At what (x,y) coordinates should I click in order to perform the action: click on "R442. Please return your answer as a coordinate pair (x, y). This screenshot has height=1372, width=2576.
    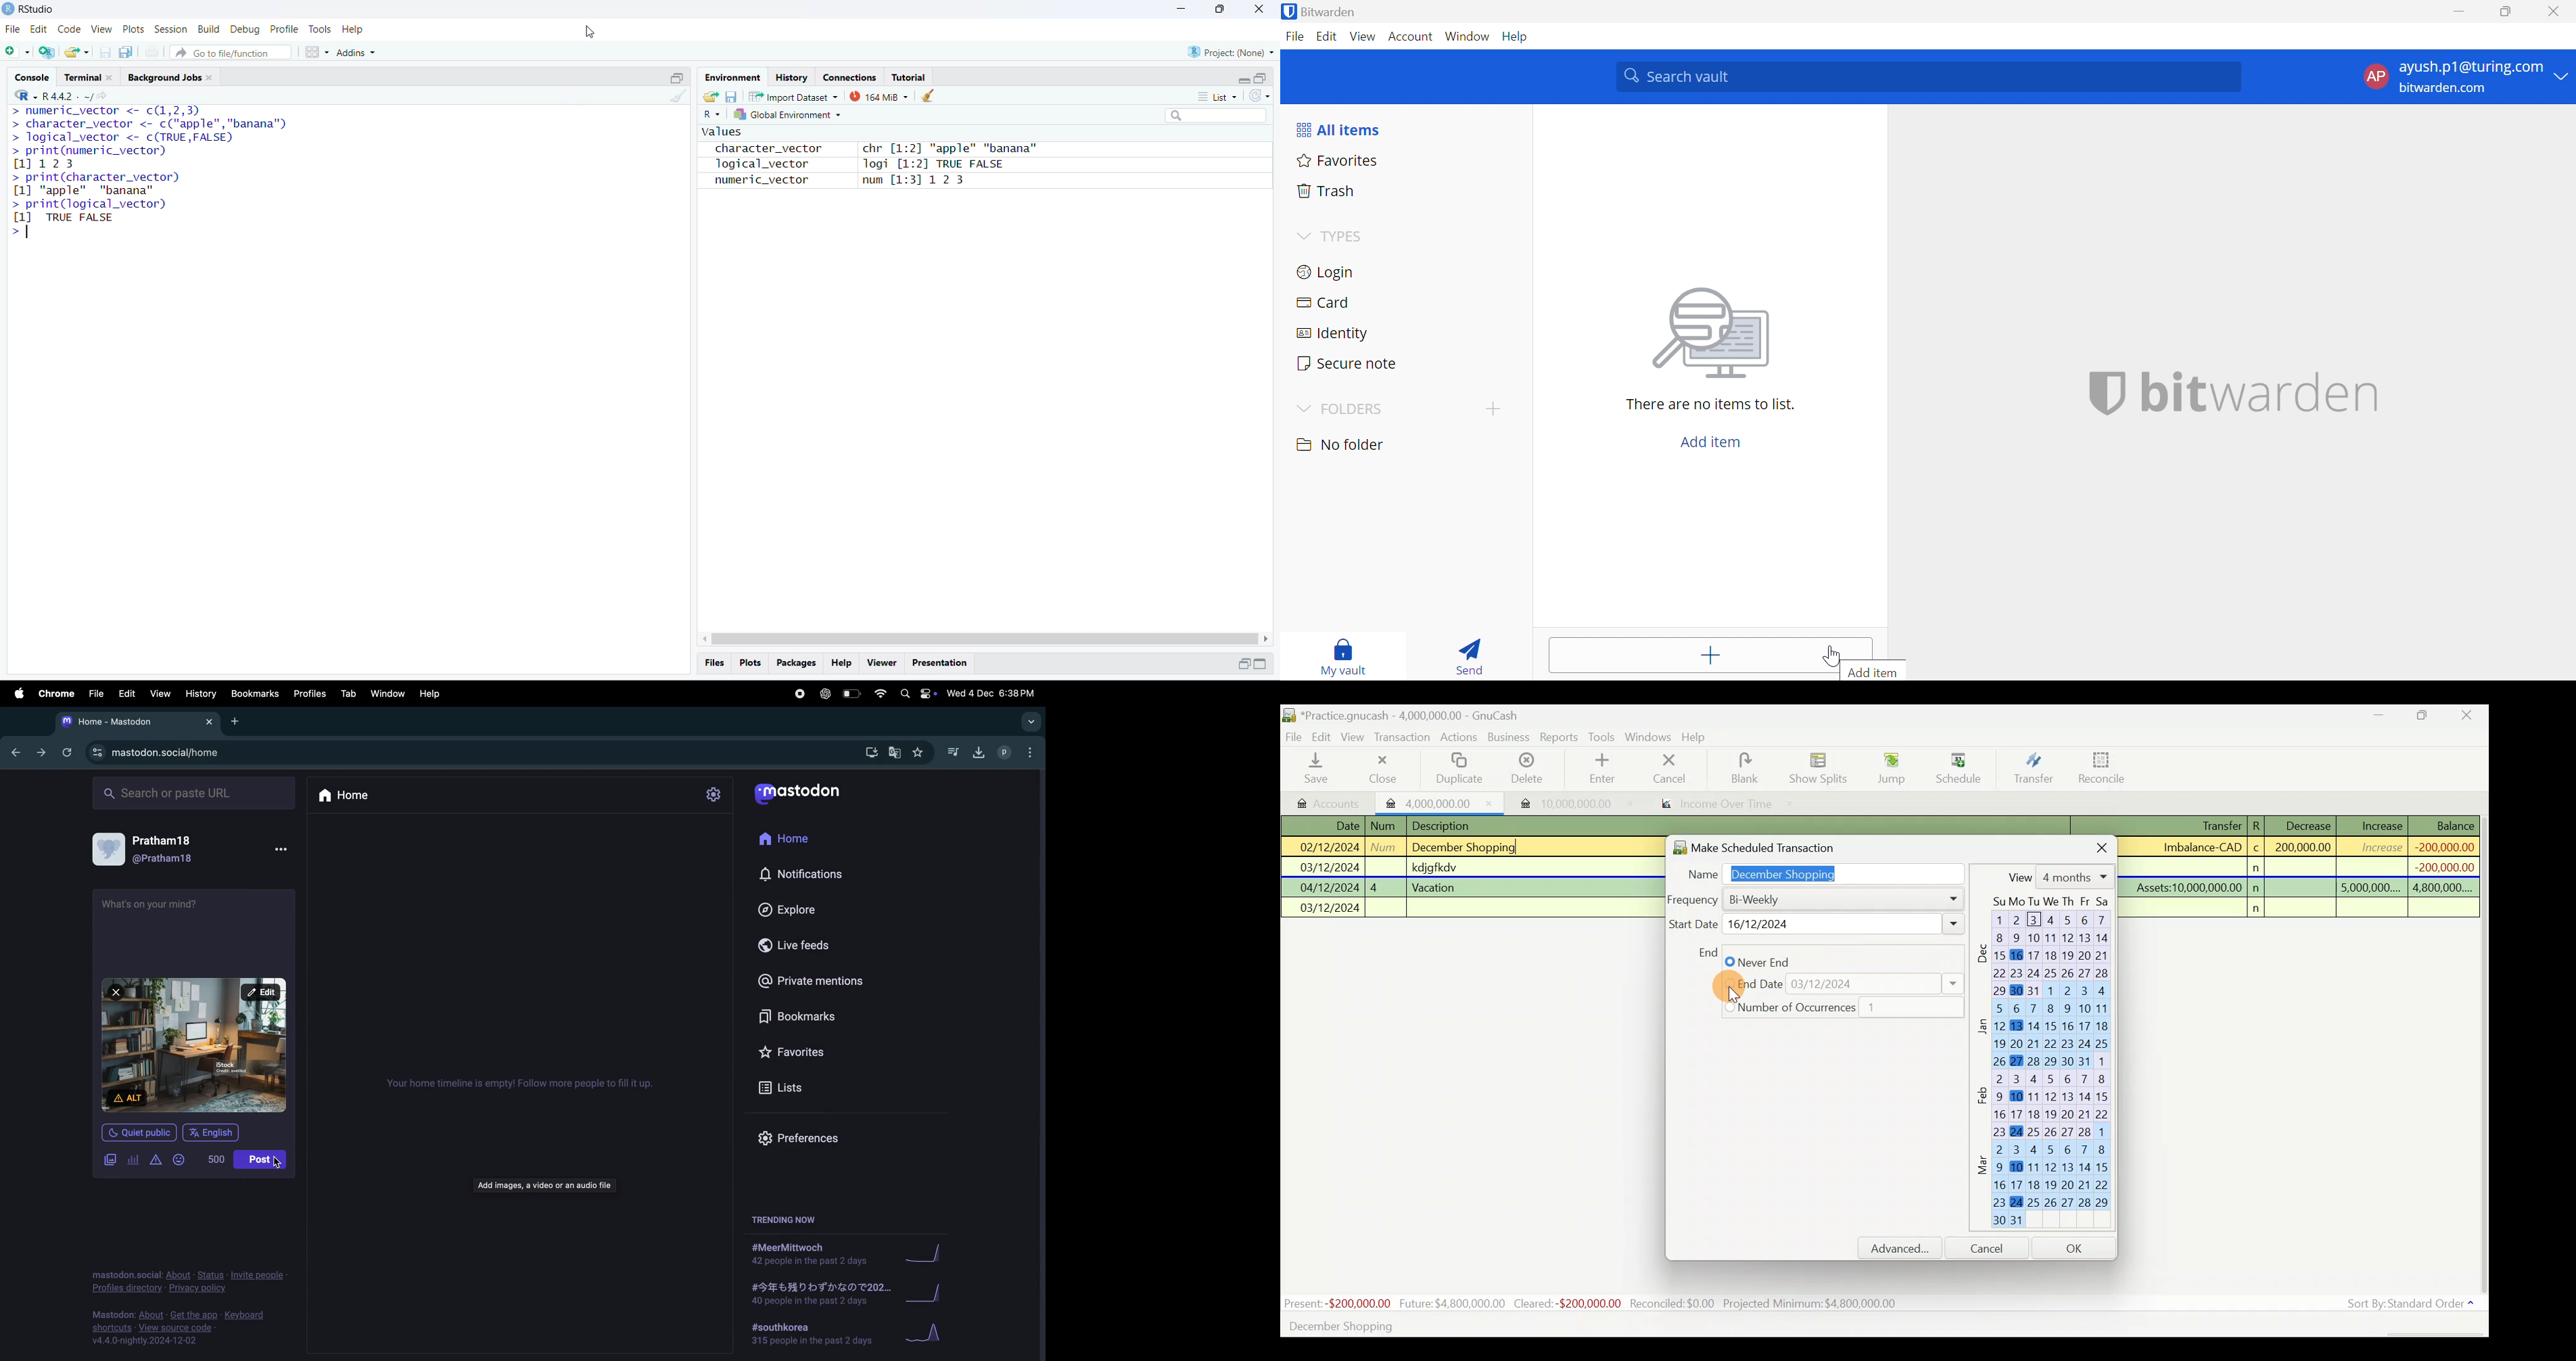
    Looking at the image, I should click on (43, 95).